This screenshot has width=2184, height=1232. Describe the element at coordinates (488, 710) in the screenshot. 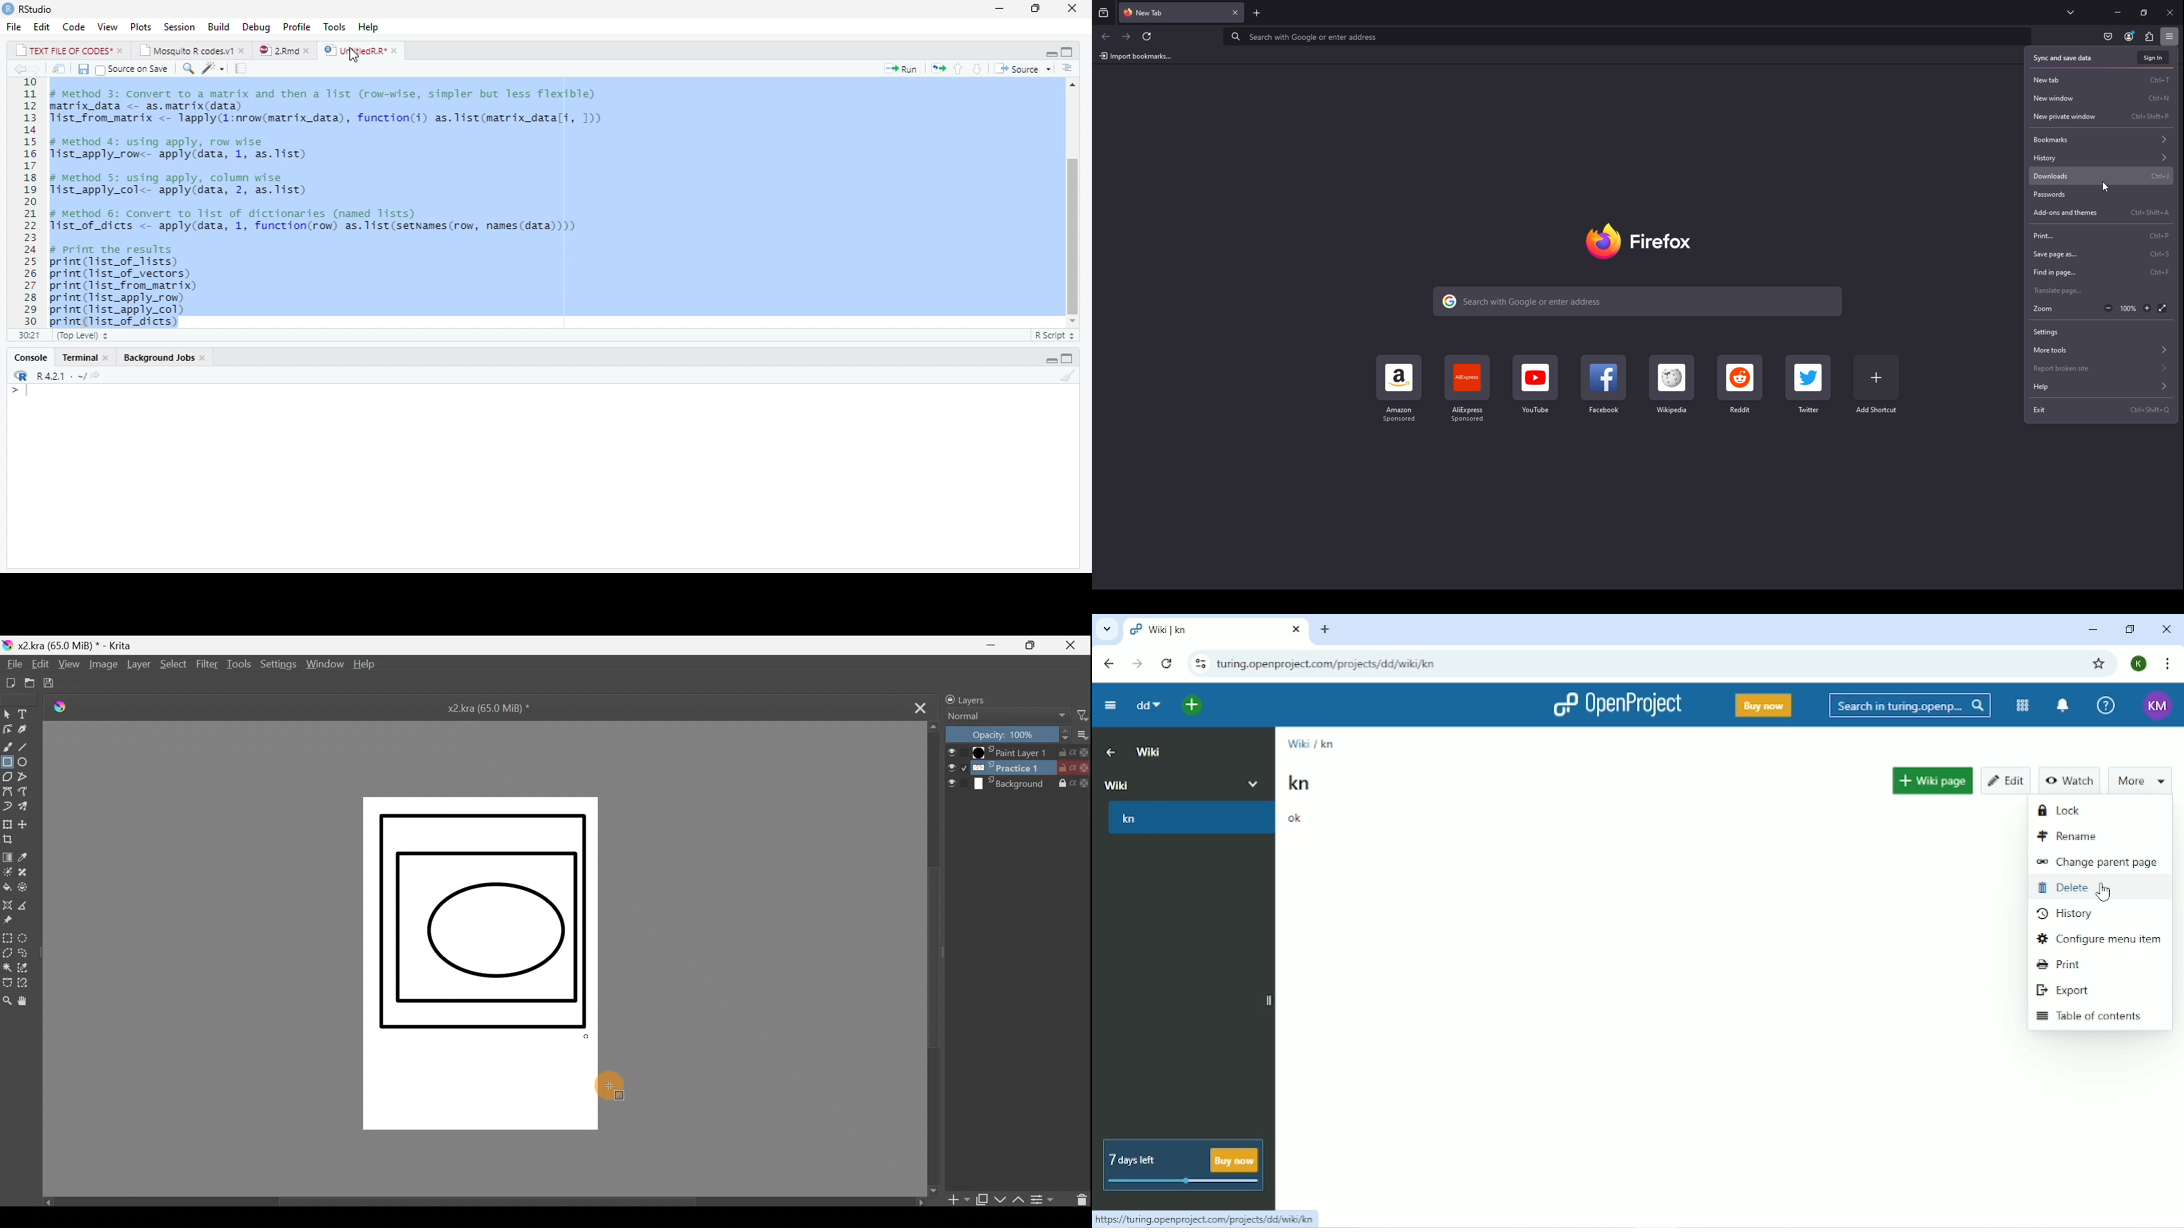

I see `x2.kra (65.0 MiB) *` at that location.